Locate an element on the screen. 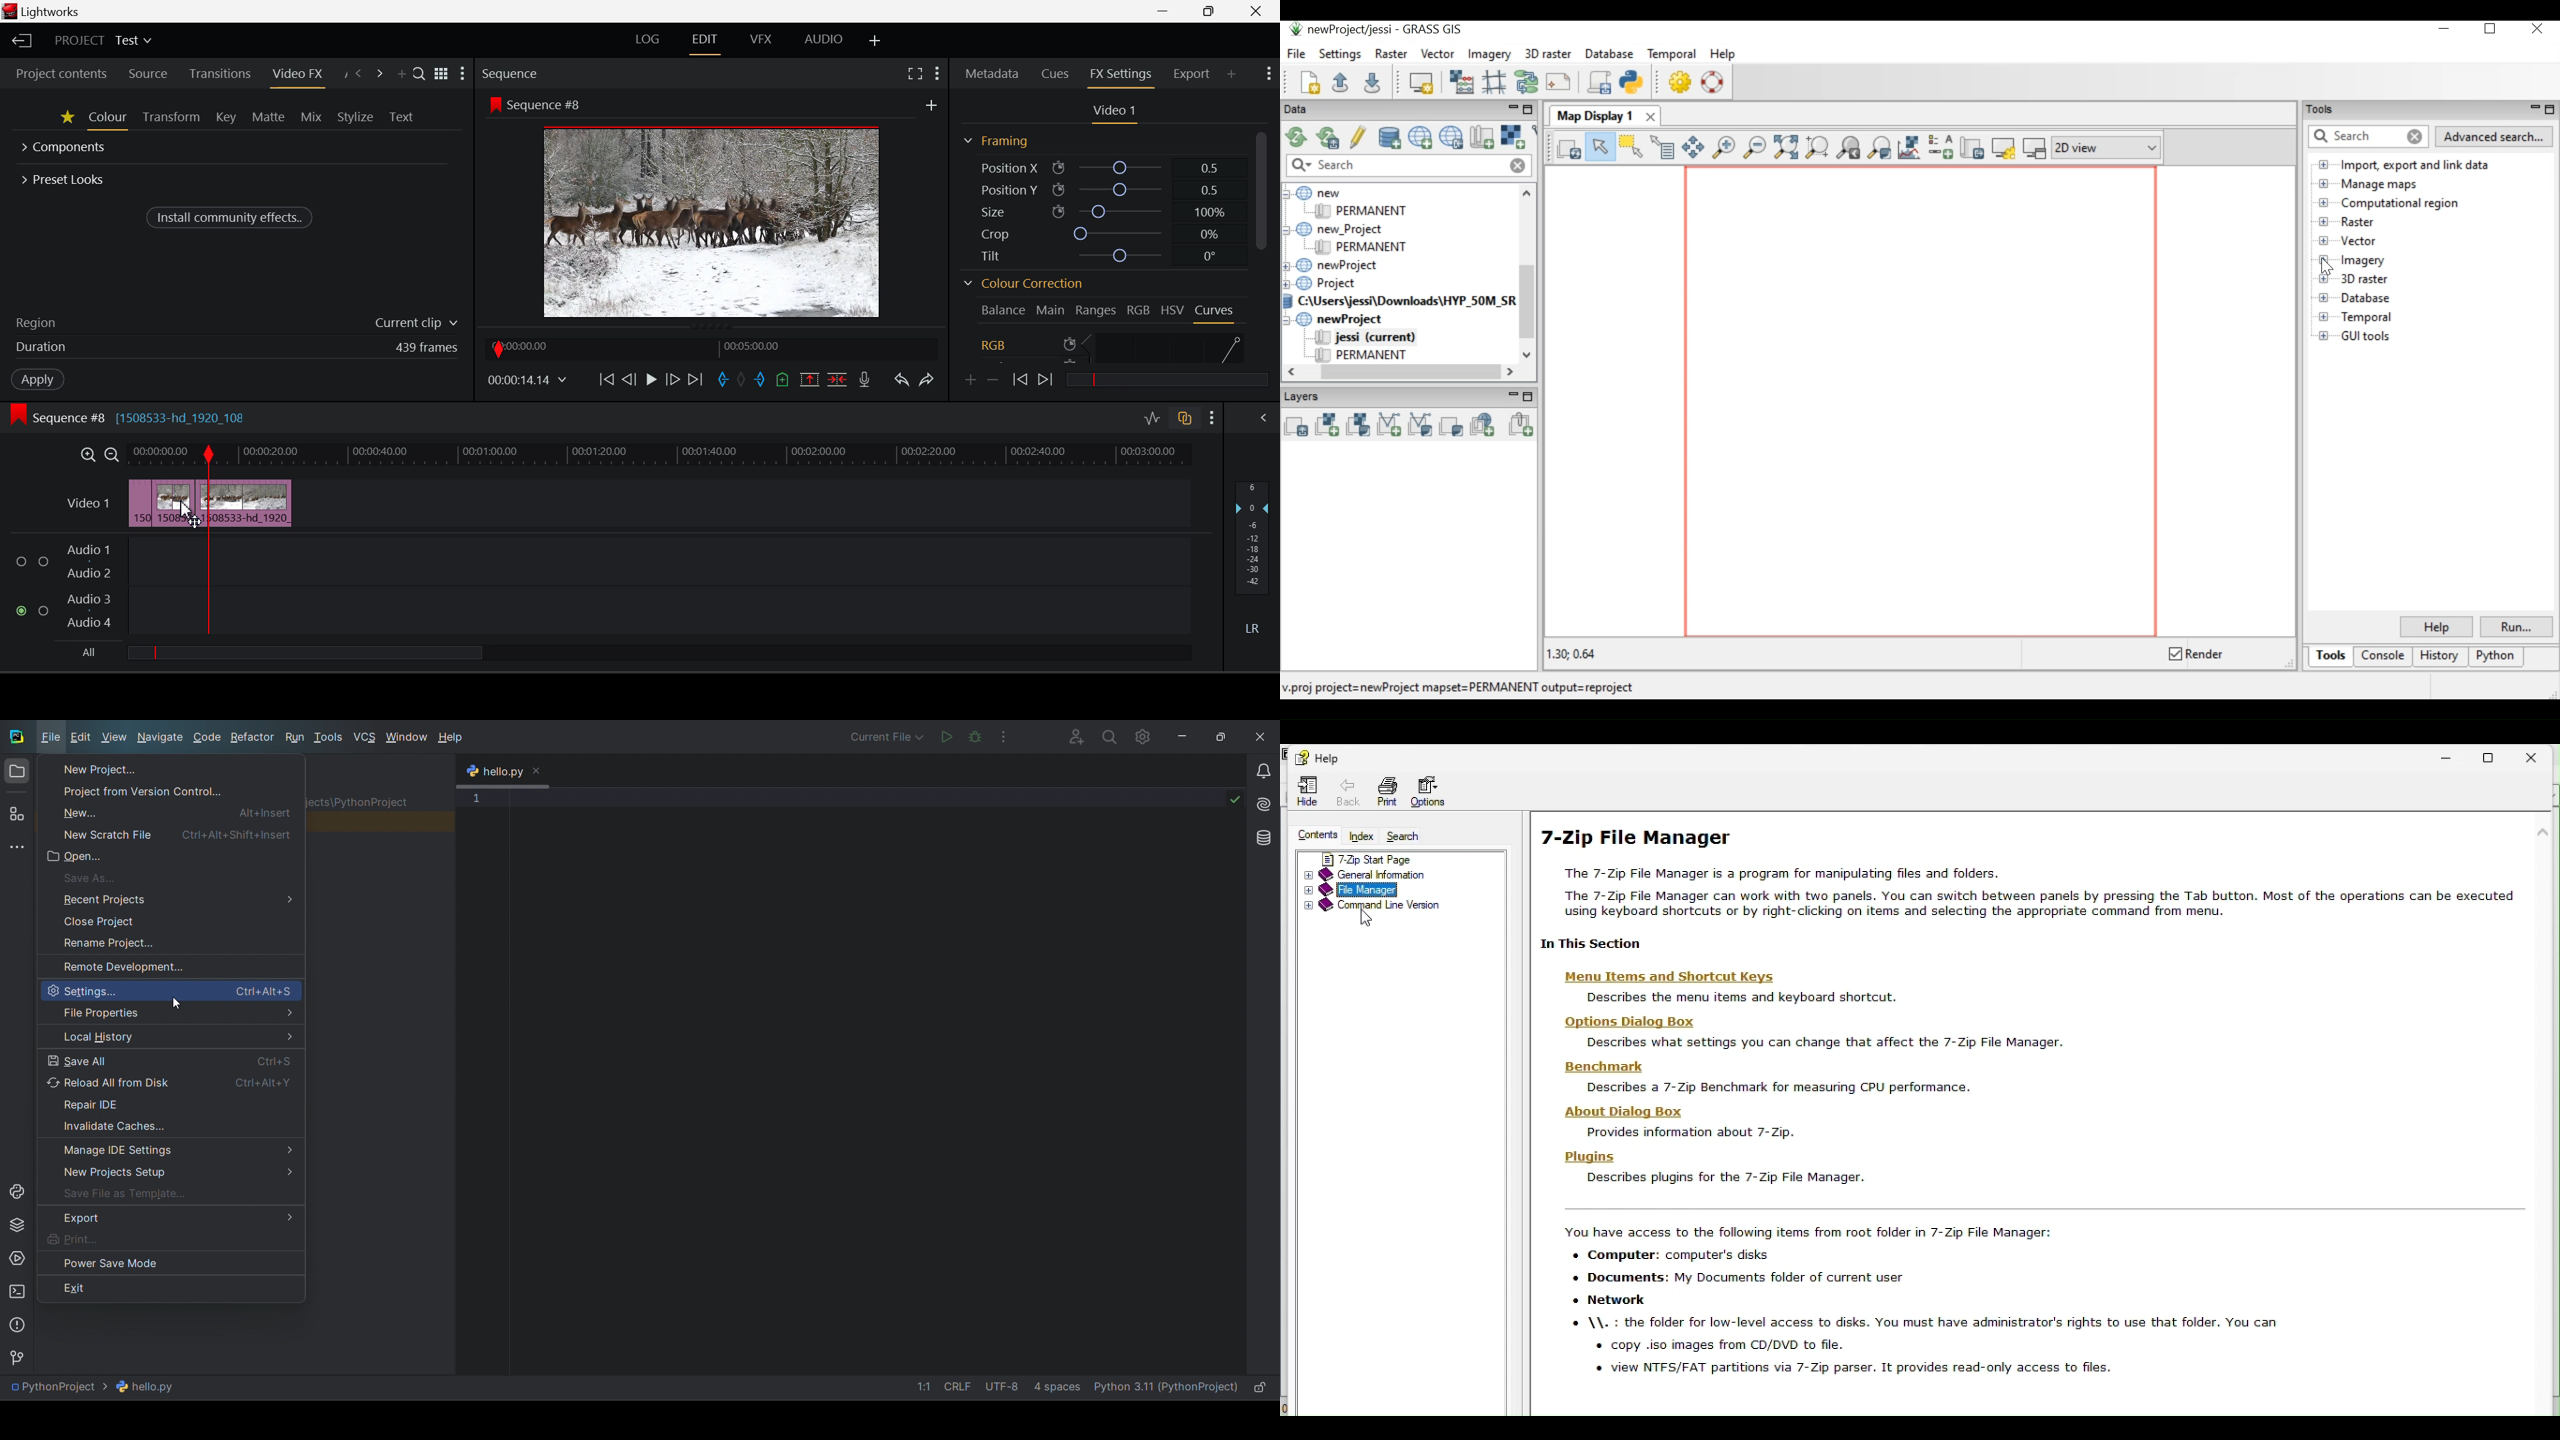 This screenshot has width=2576, height=1456. repair ide is located at coordinates (175, 1103).